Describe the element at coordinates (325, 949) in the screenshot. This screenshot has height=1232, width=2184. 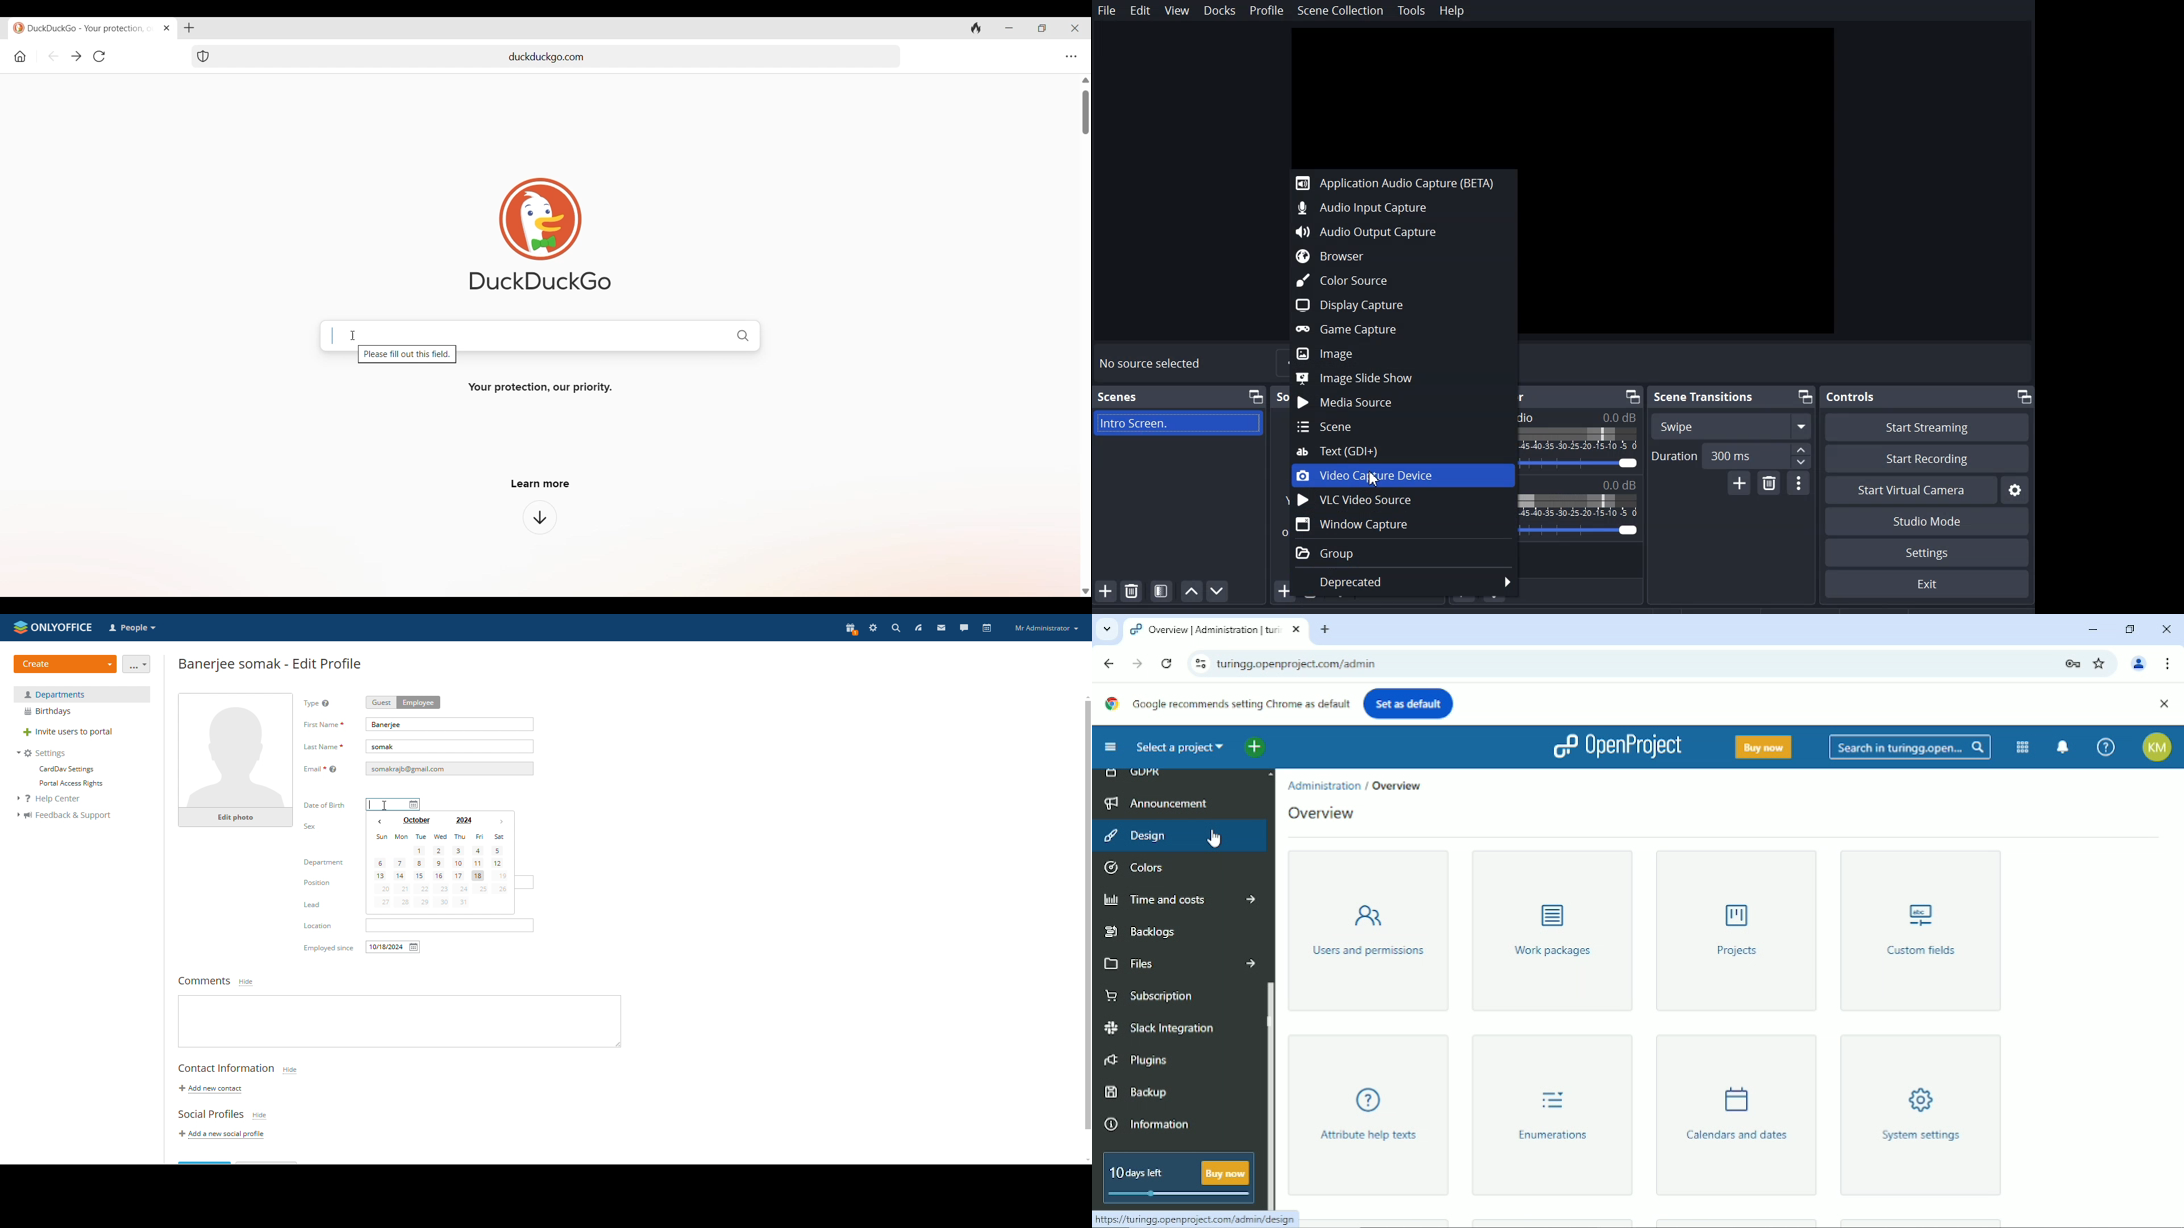
I see `` at that location.